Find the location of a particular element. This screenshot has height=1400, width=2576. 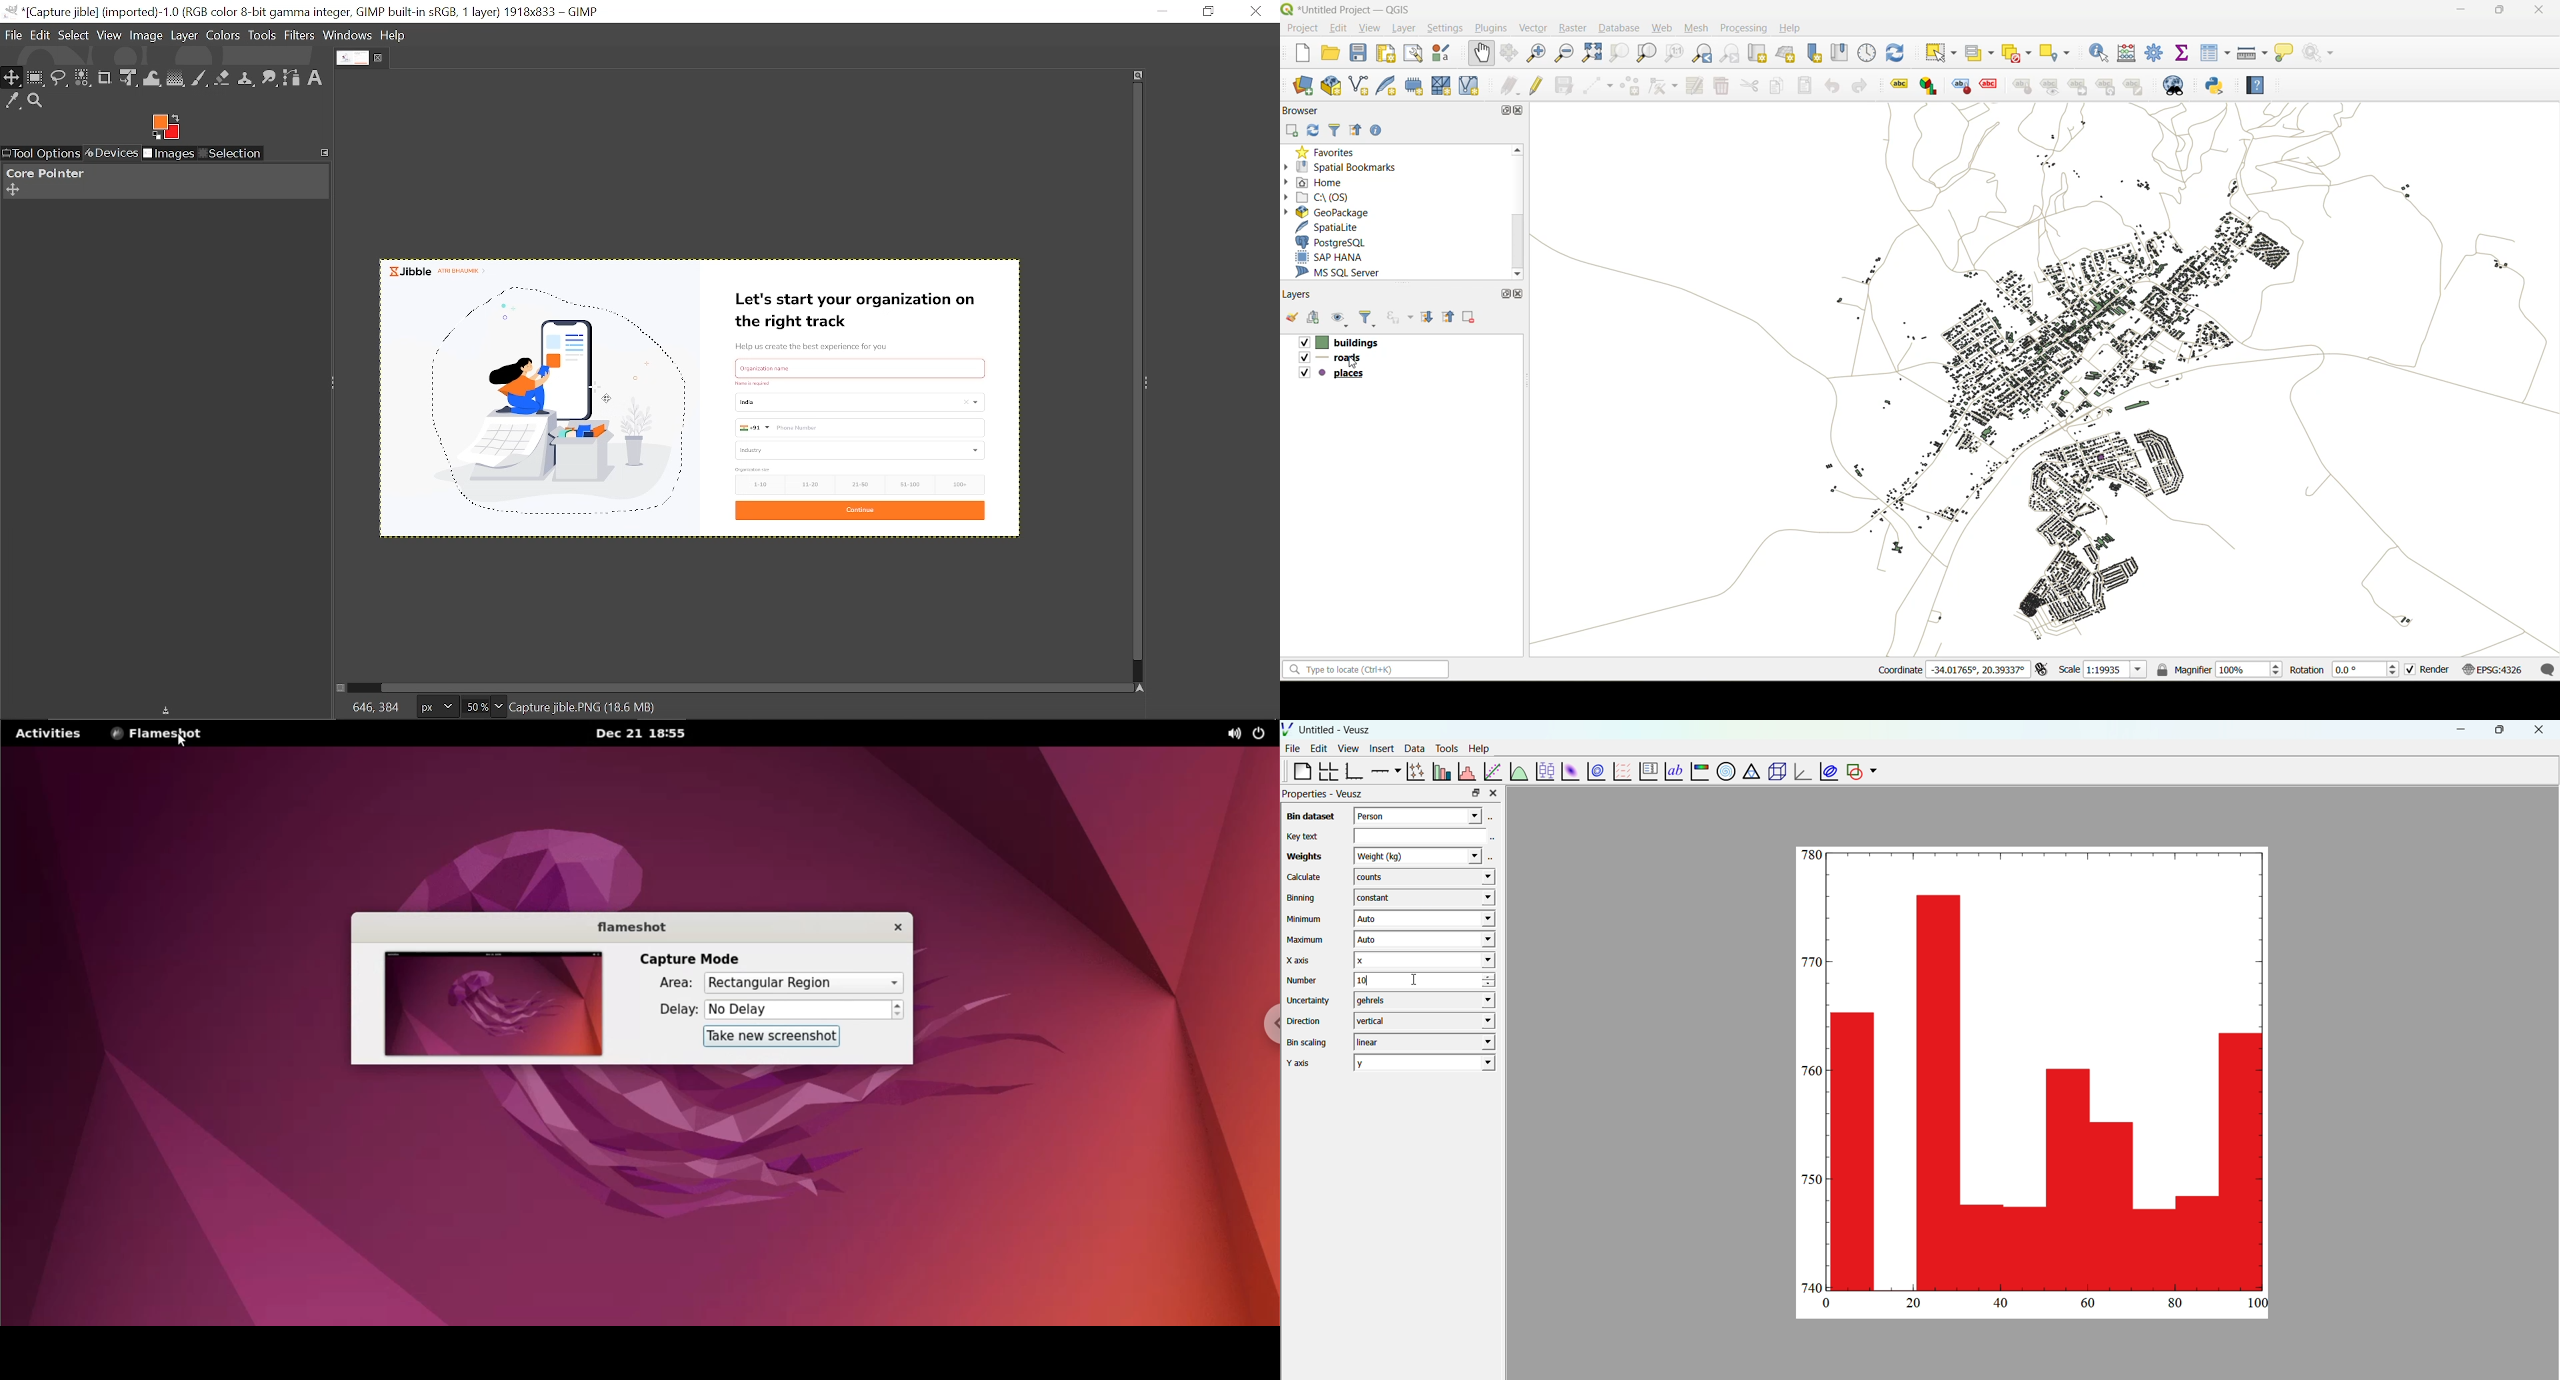

calculator is located at coordinates (2126, 53).